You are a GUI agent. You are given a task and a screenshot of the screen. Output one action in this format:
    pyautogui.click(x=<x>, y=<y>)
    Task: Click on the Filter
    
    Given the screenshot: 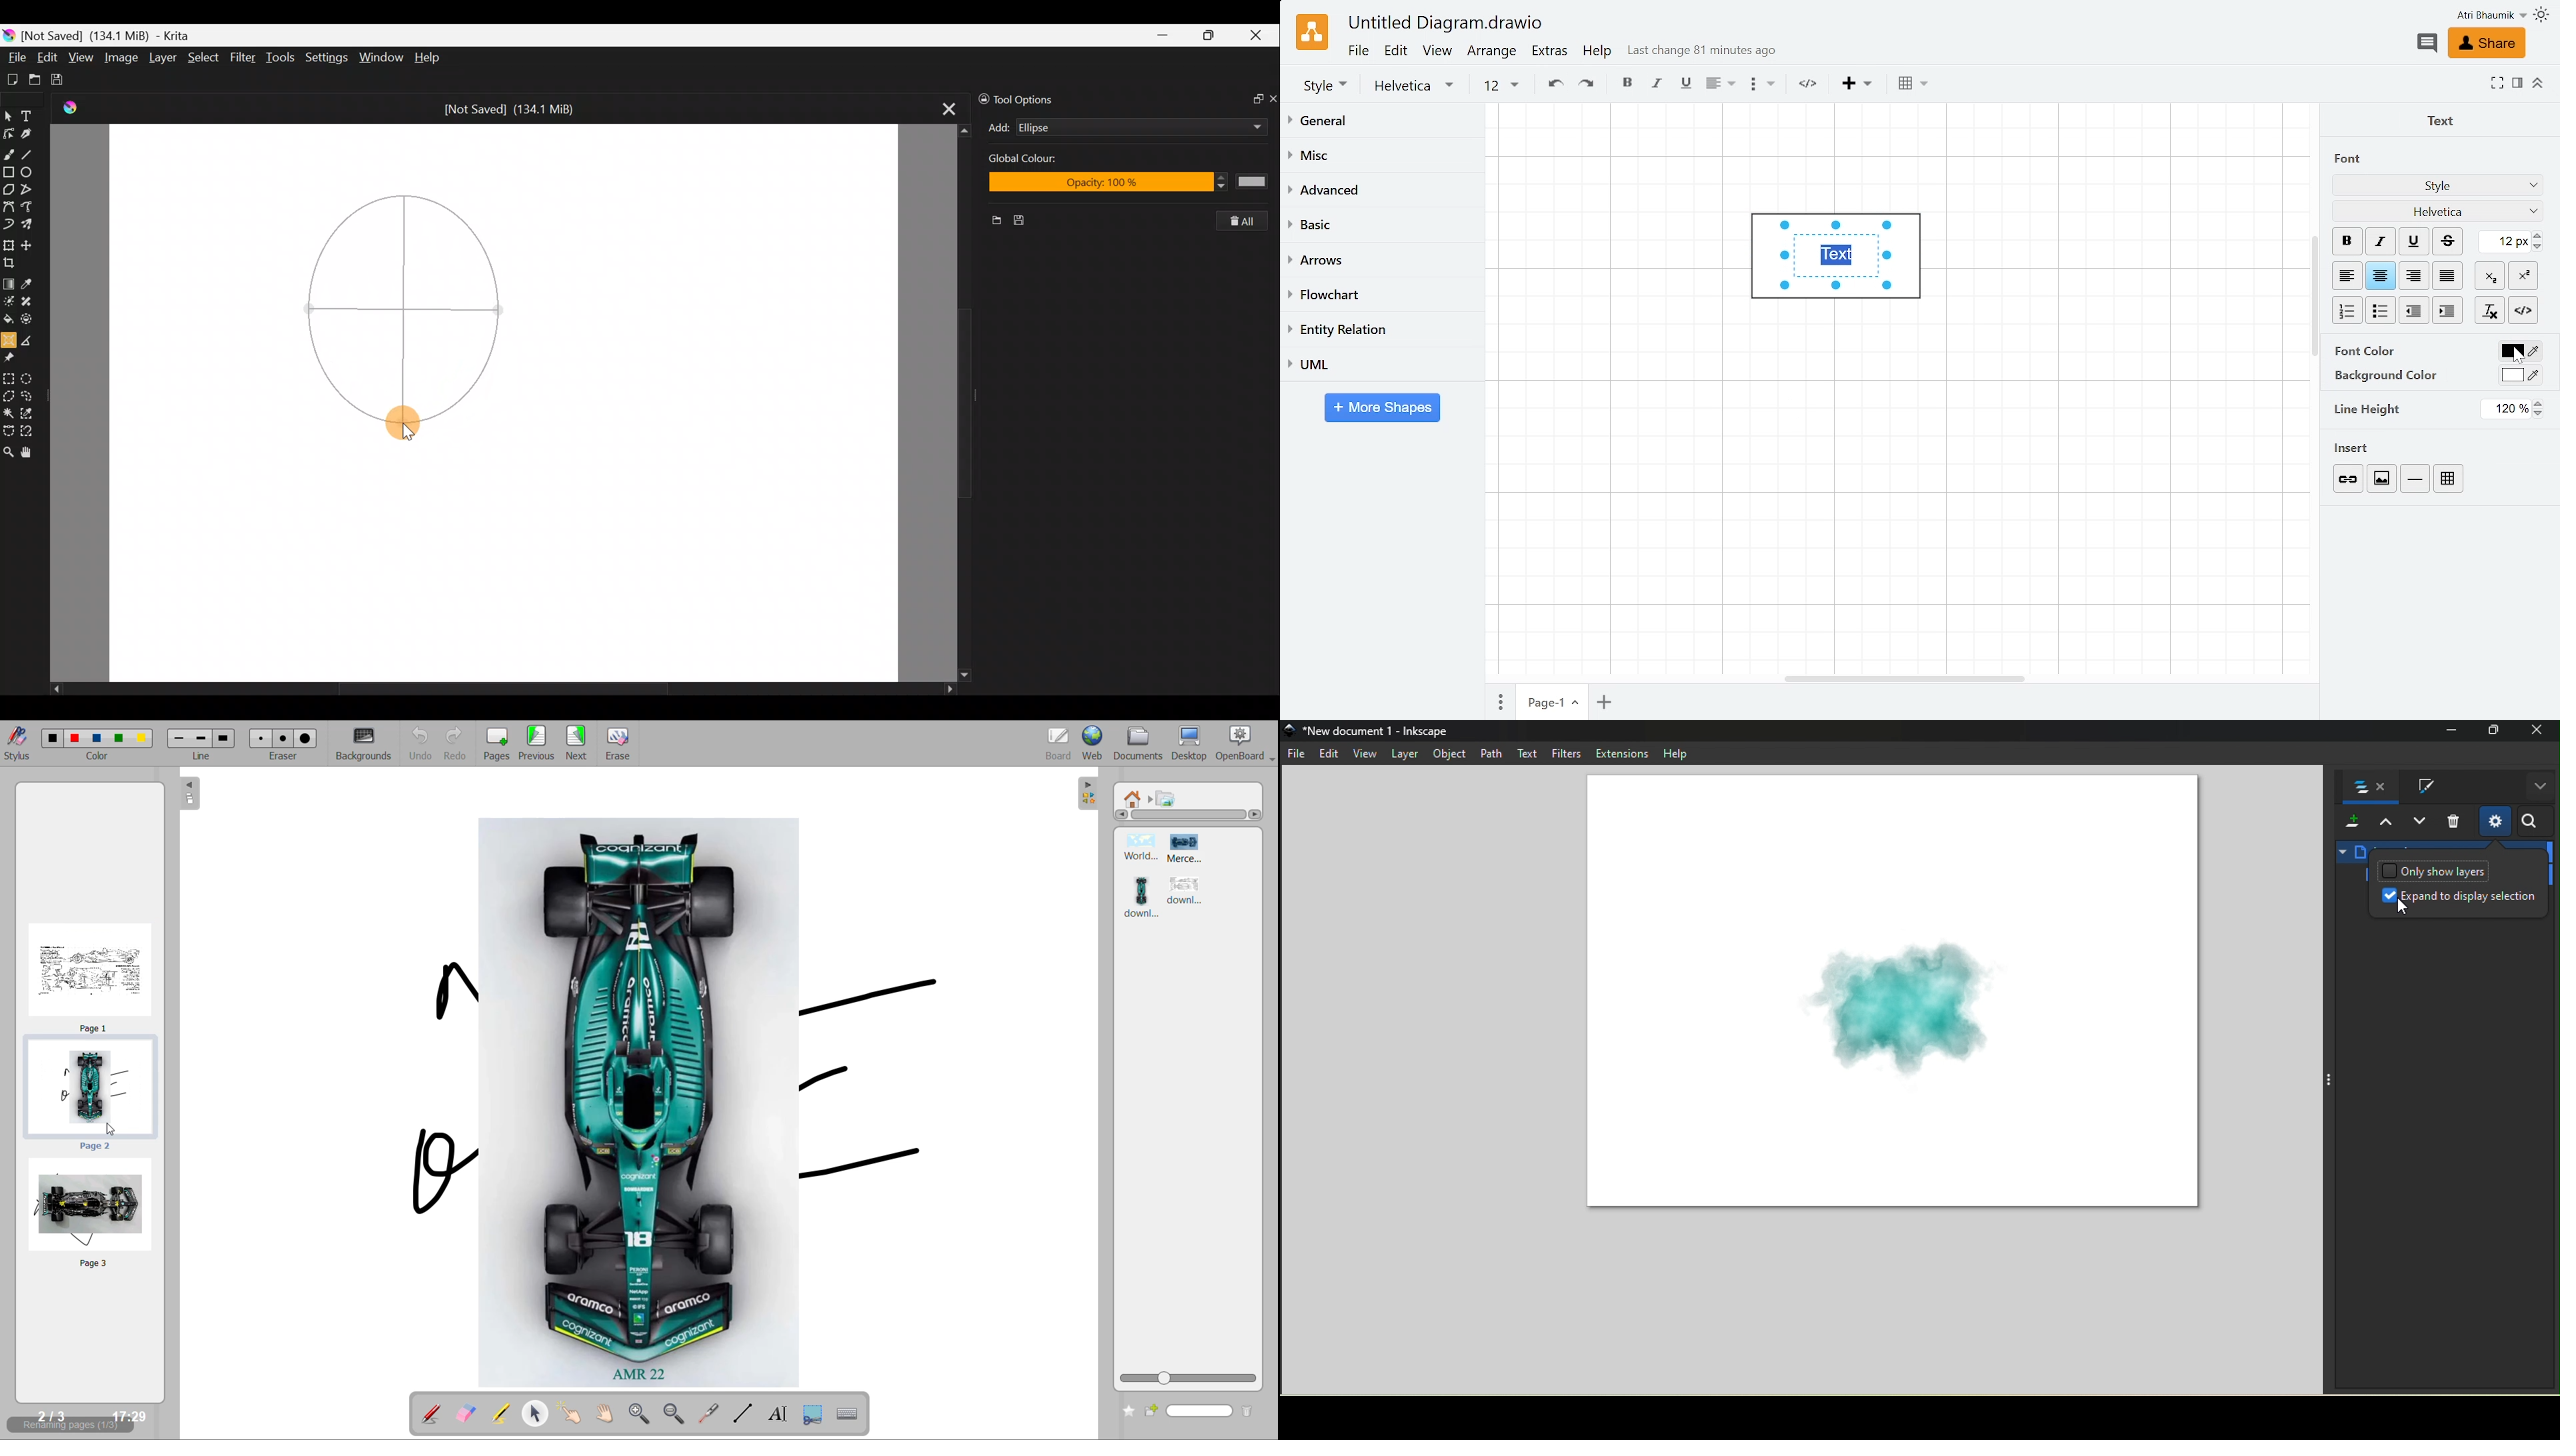 What is the action you would take?
    pyautogui.click(x=243, y=59)
    